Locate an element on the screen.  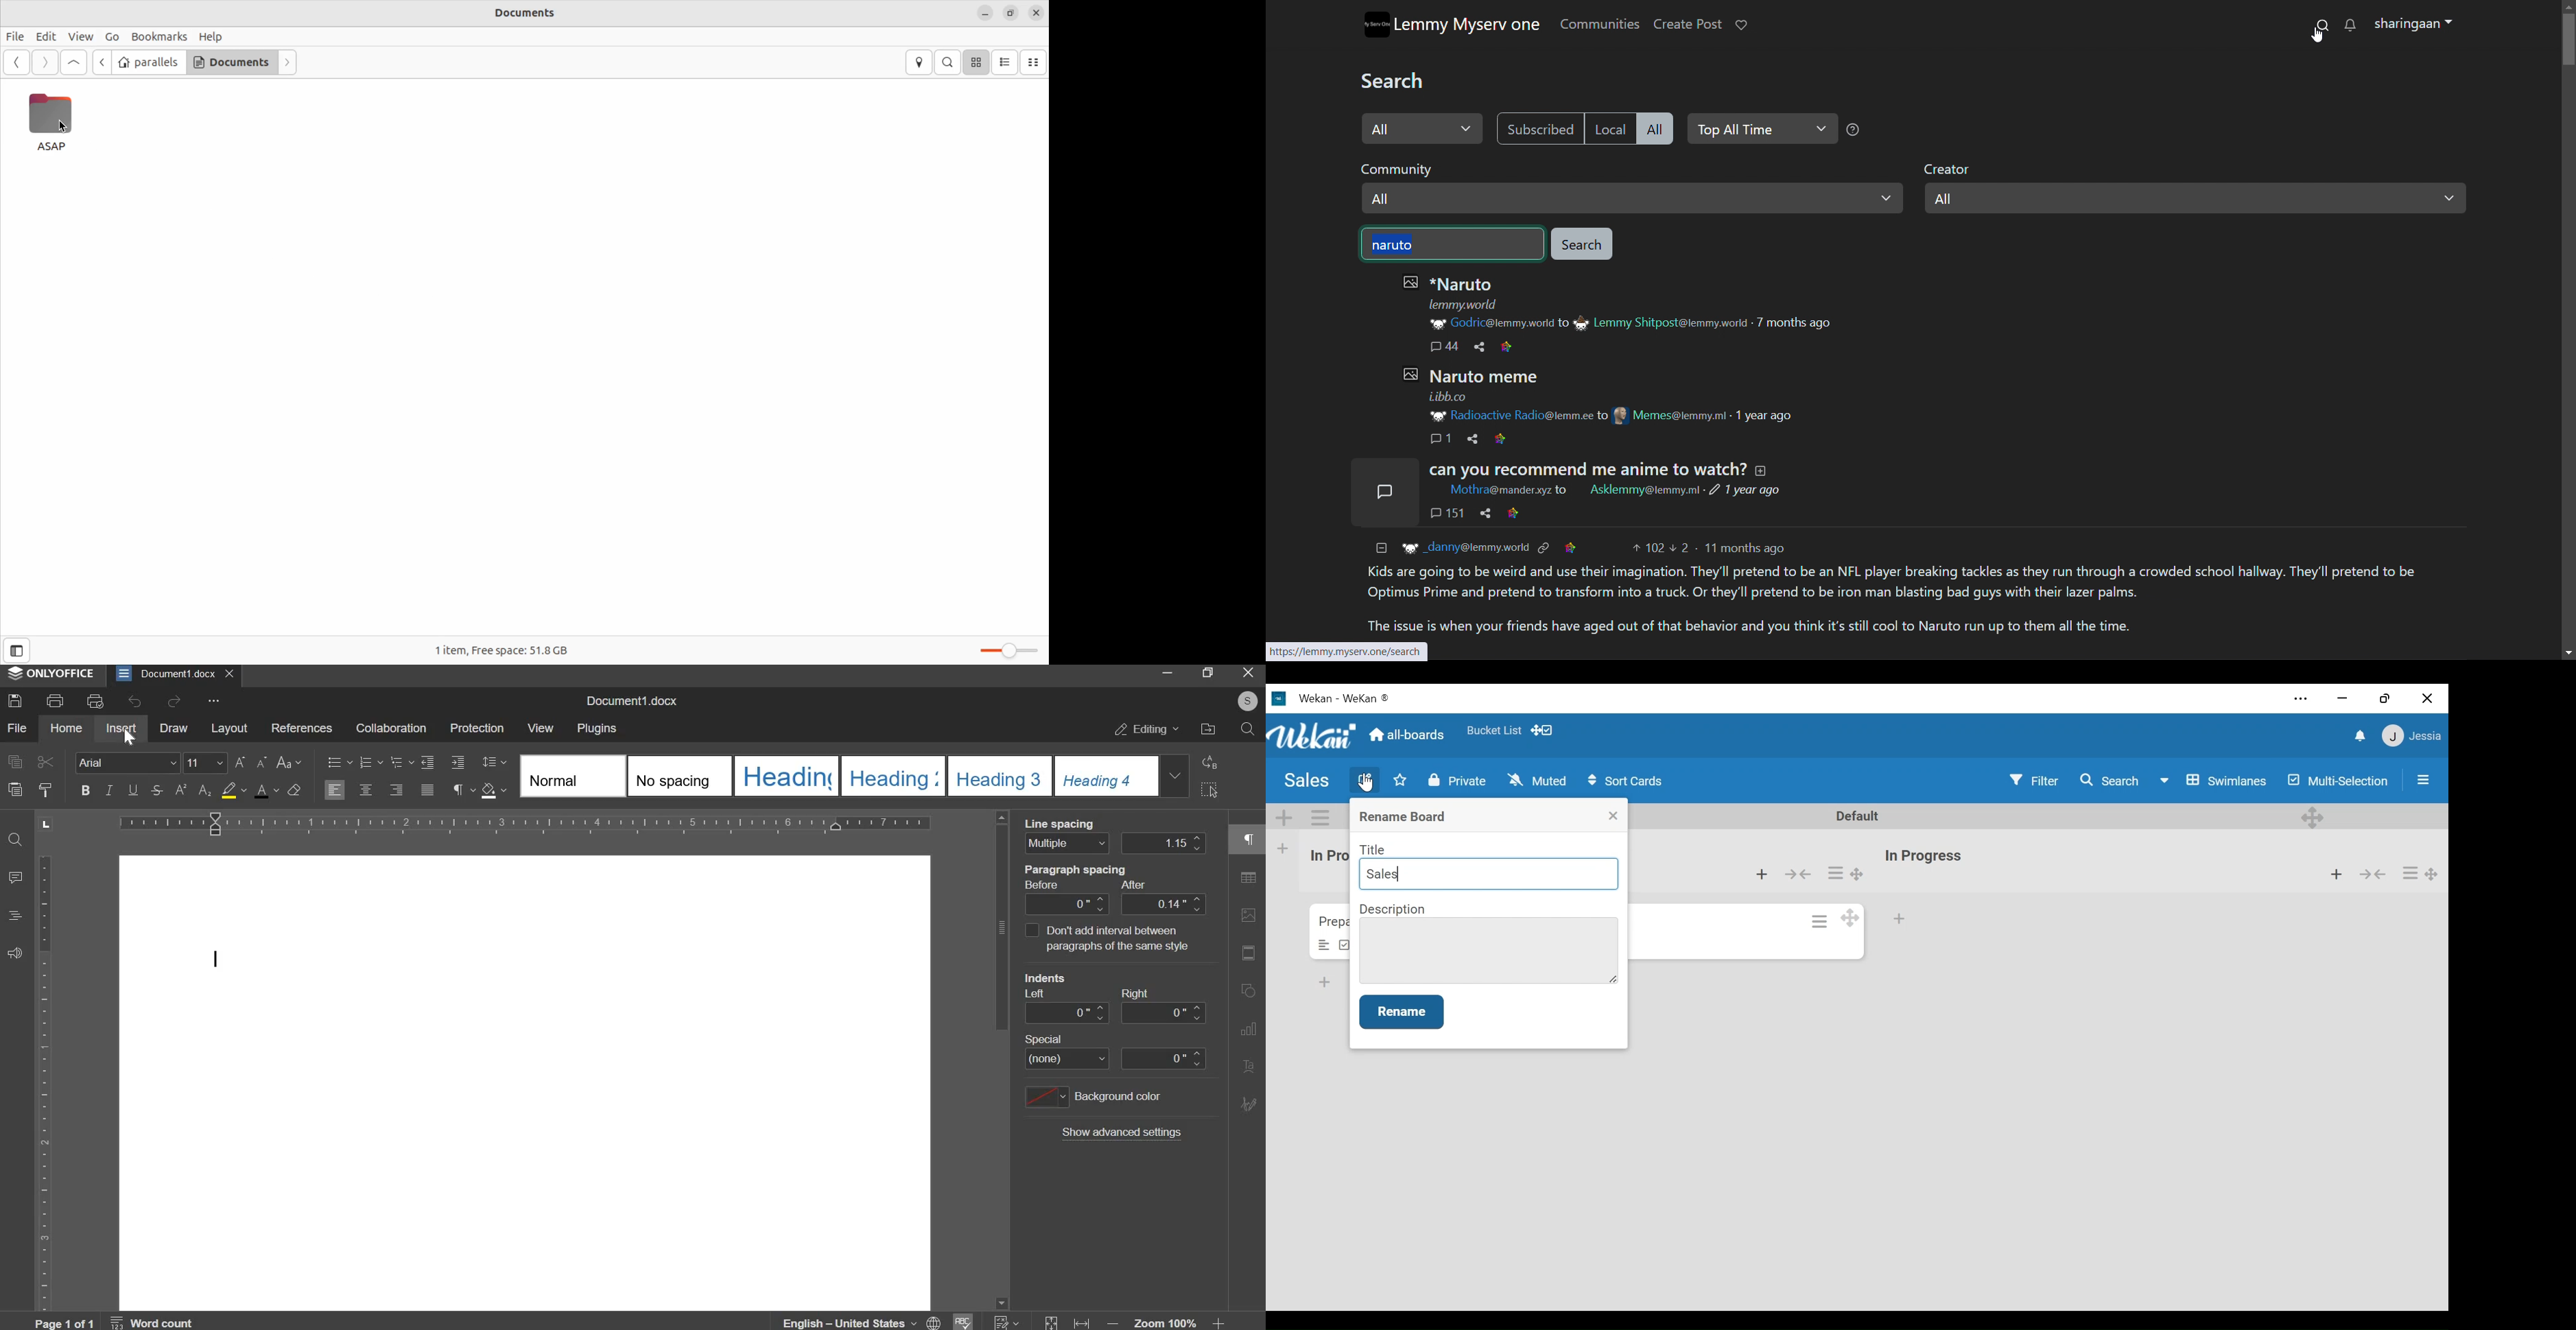
sharingaan(profile) is located at coordinates (2416, 24).